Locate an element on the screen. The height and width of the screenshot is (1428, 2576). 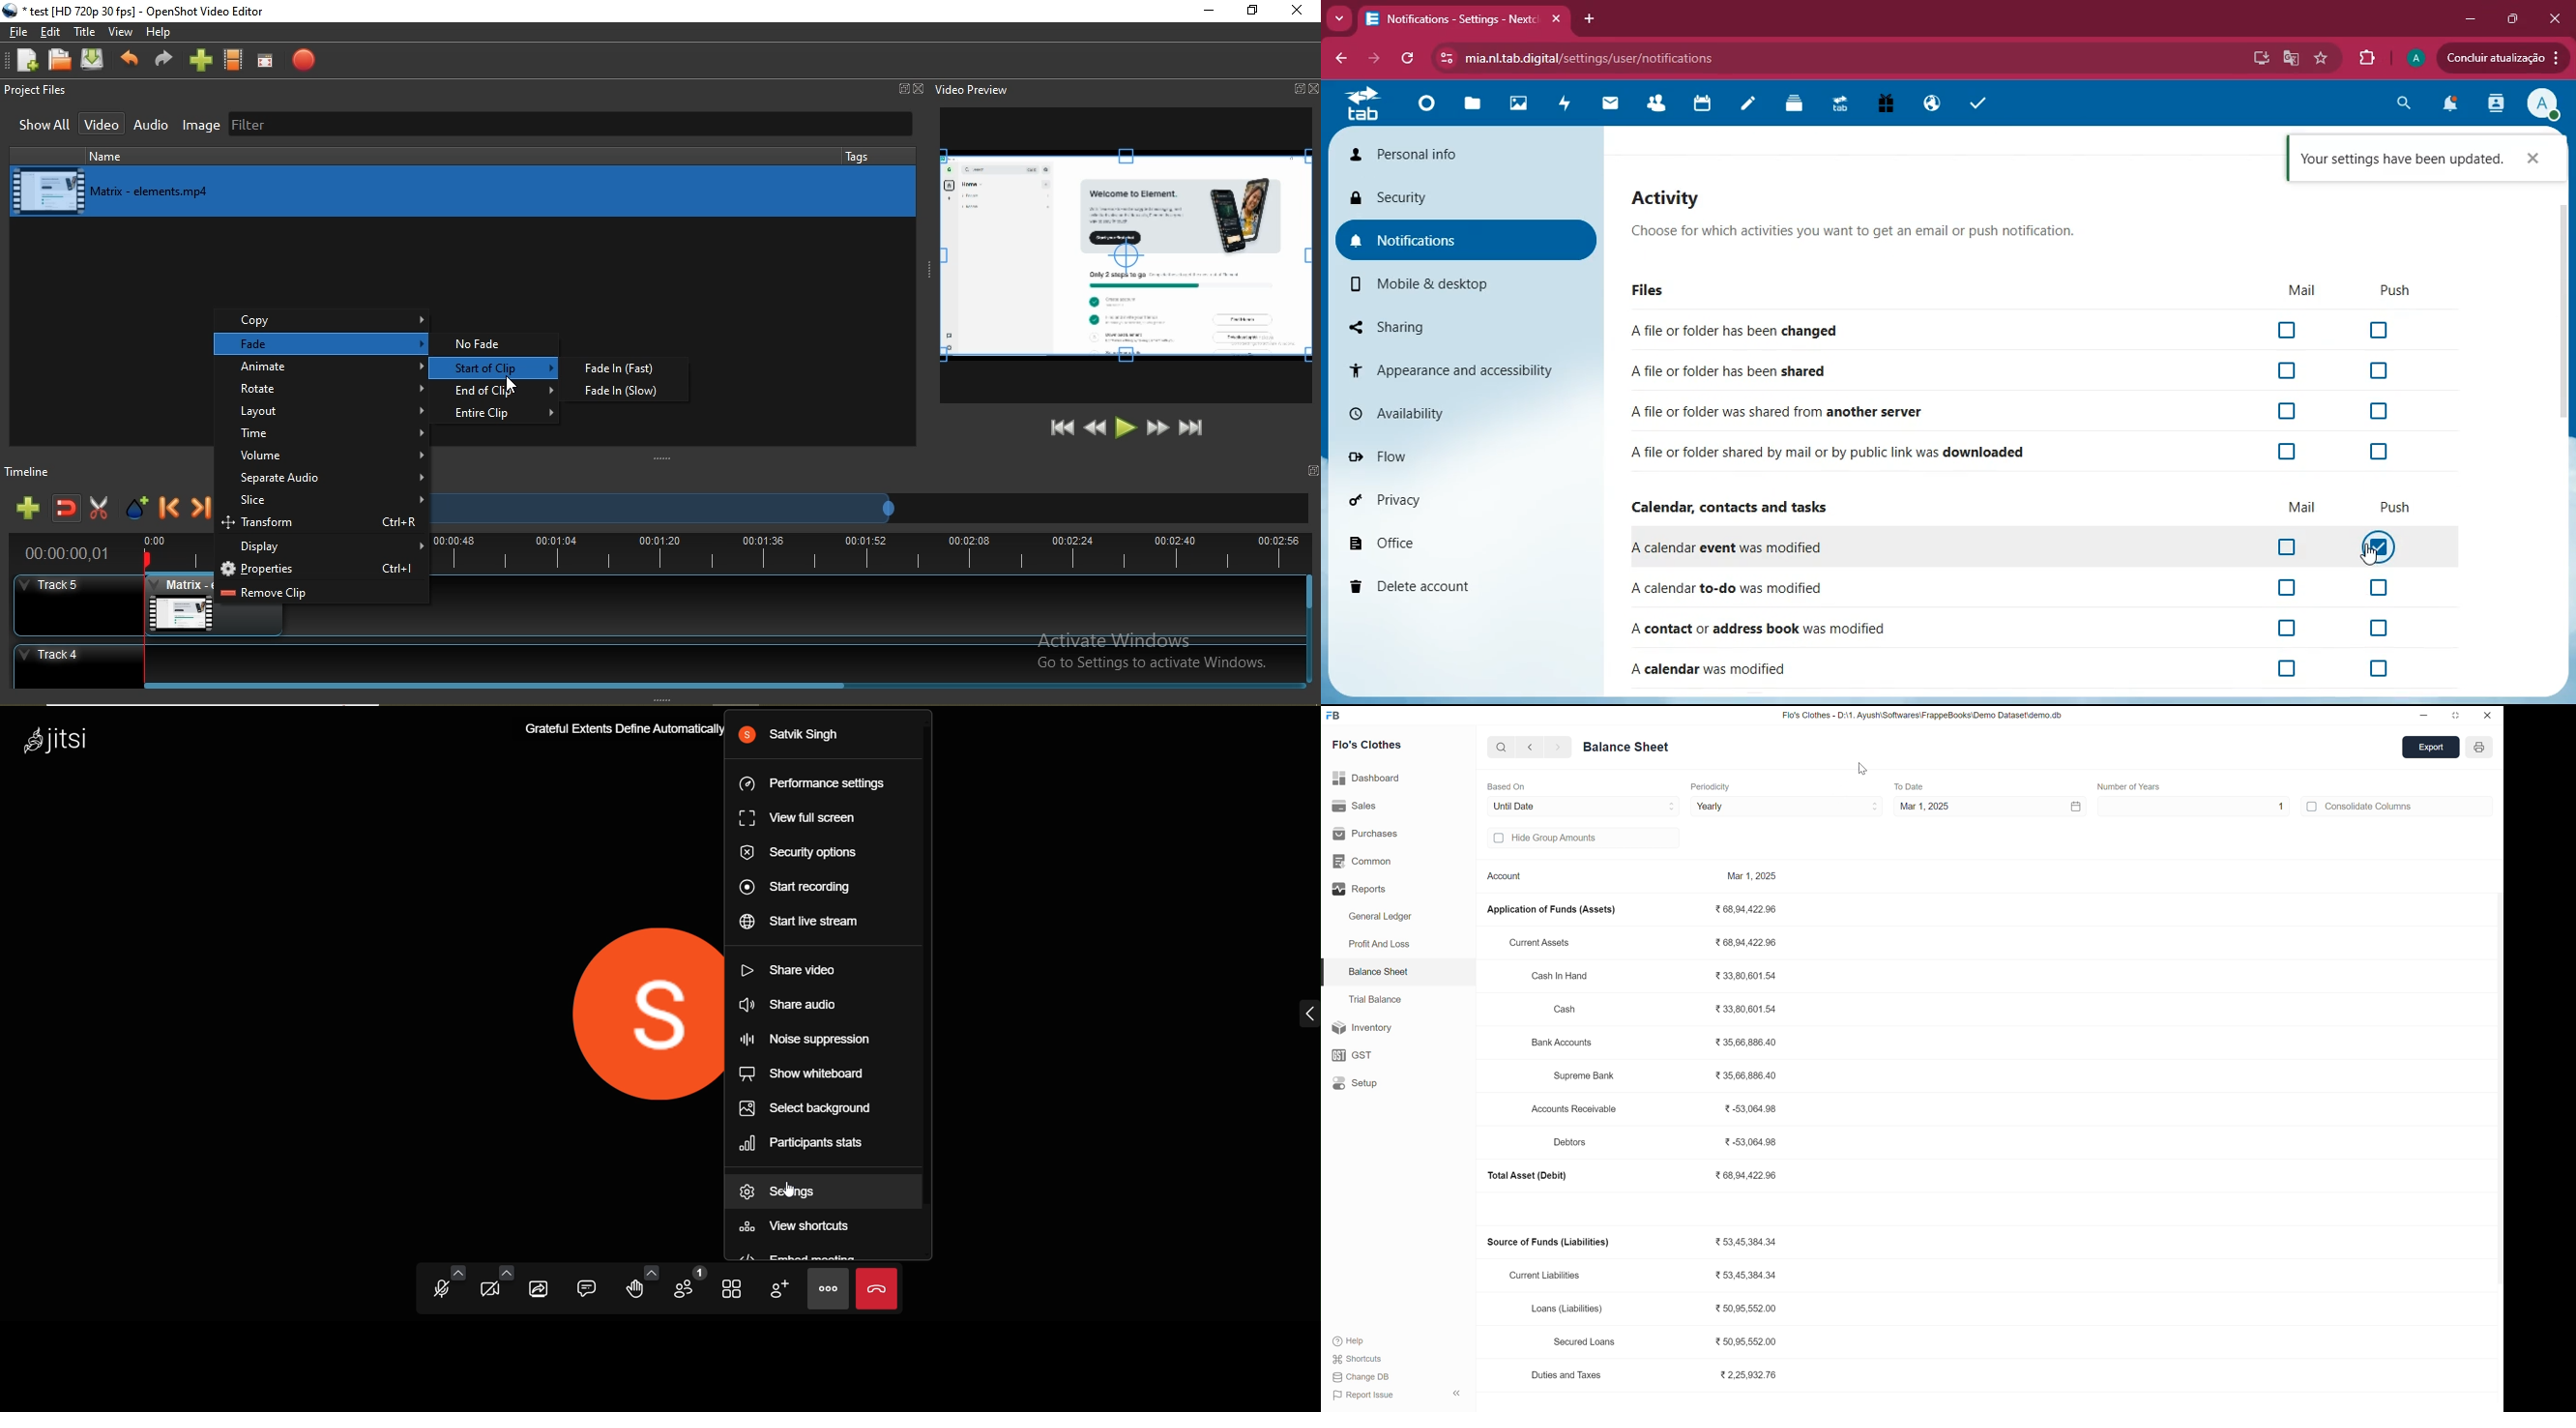
Accounts Receivable is located at coordinates (1574, 1109).